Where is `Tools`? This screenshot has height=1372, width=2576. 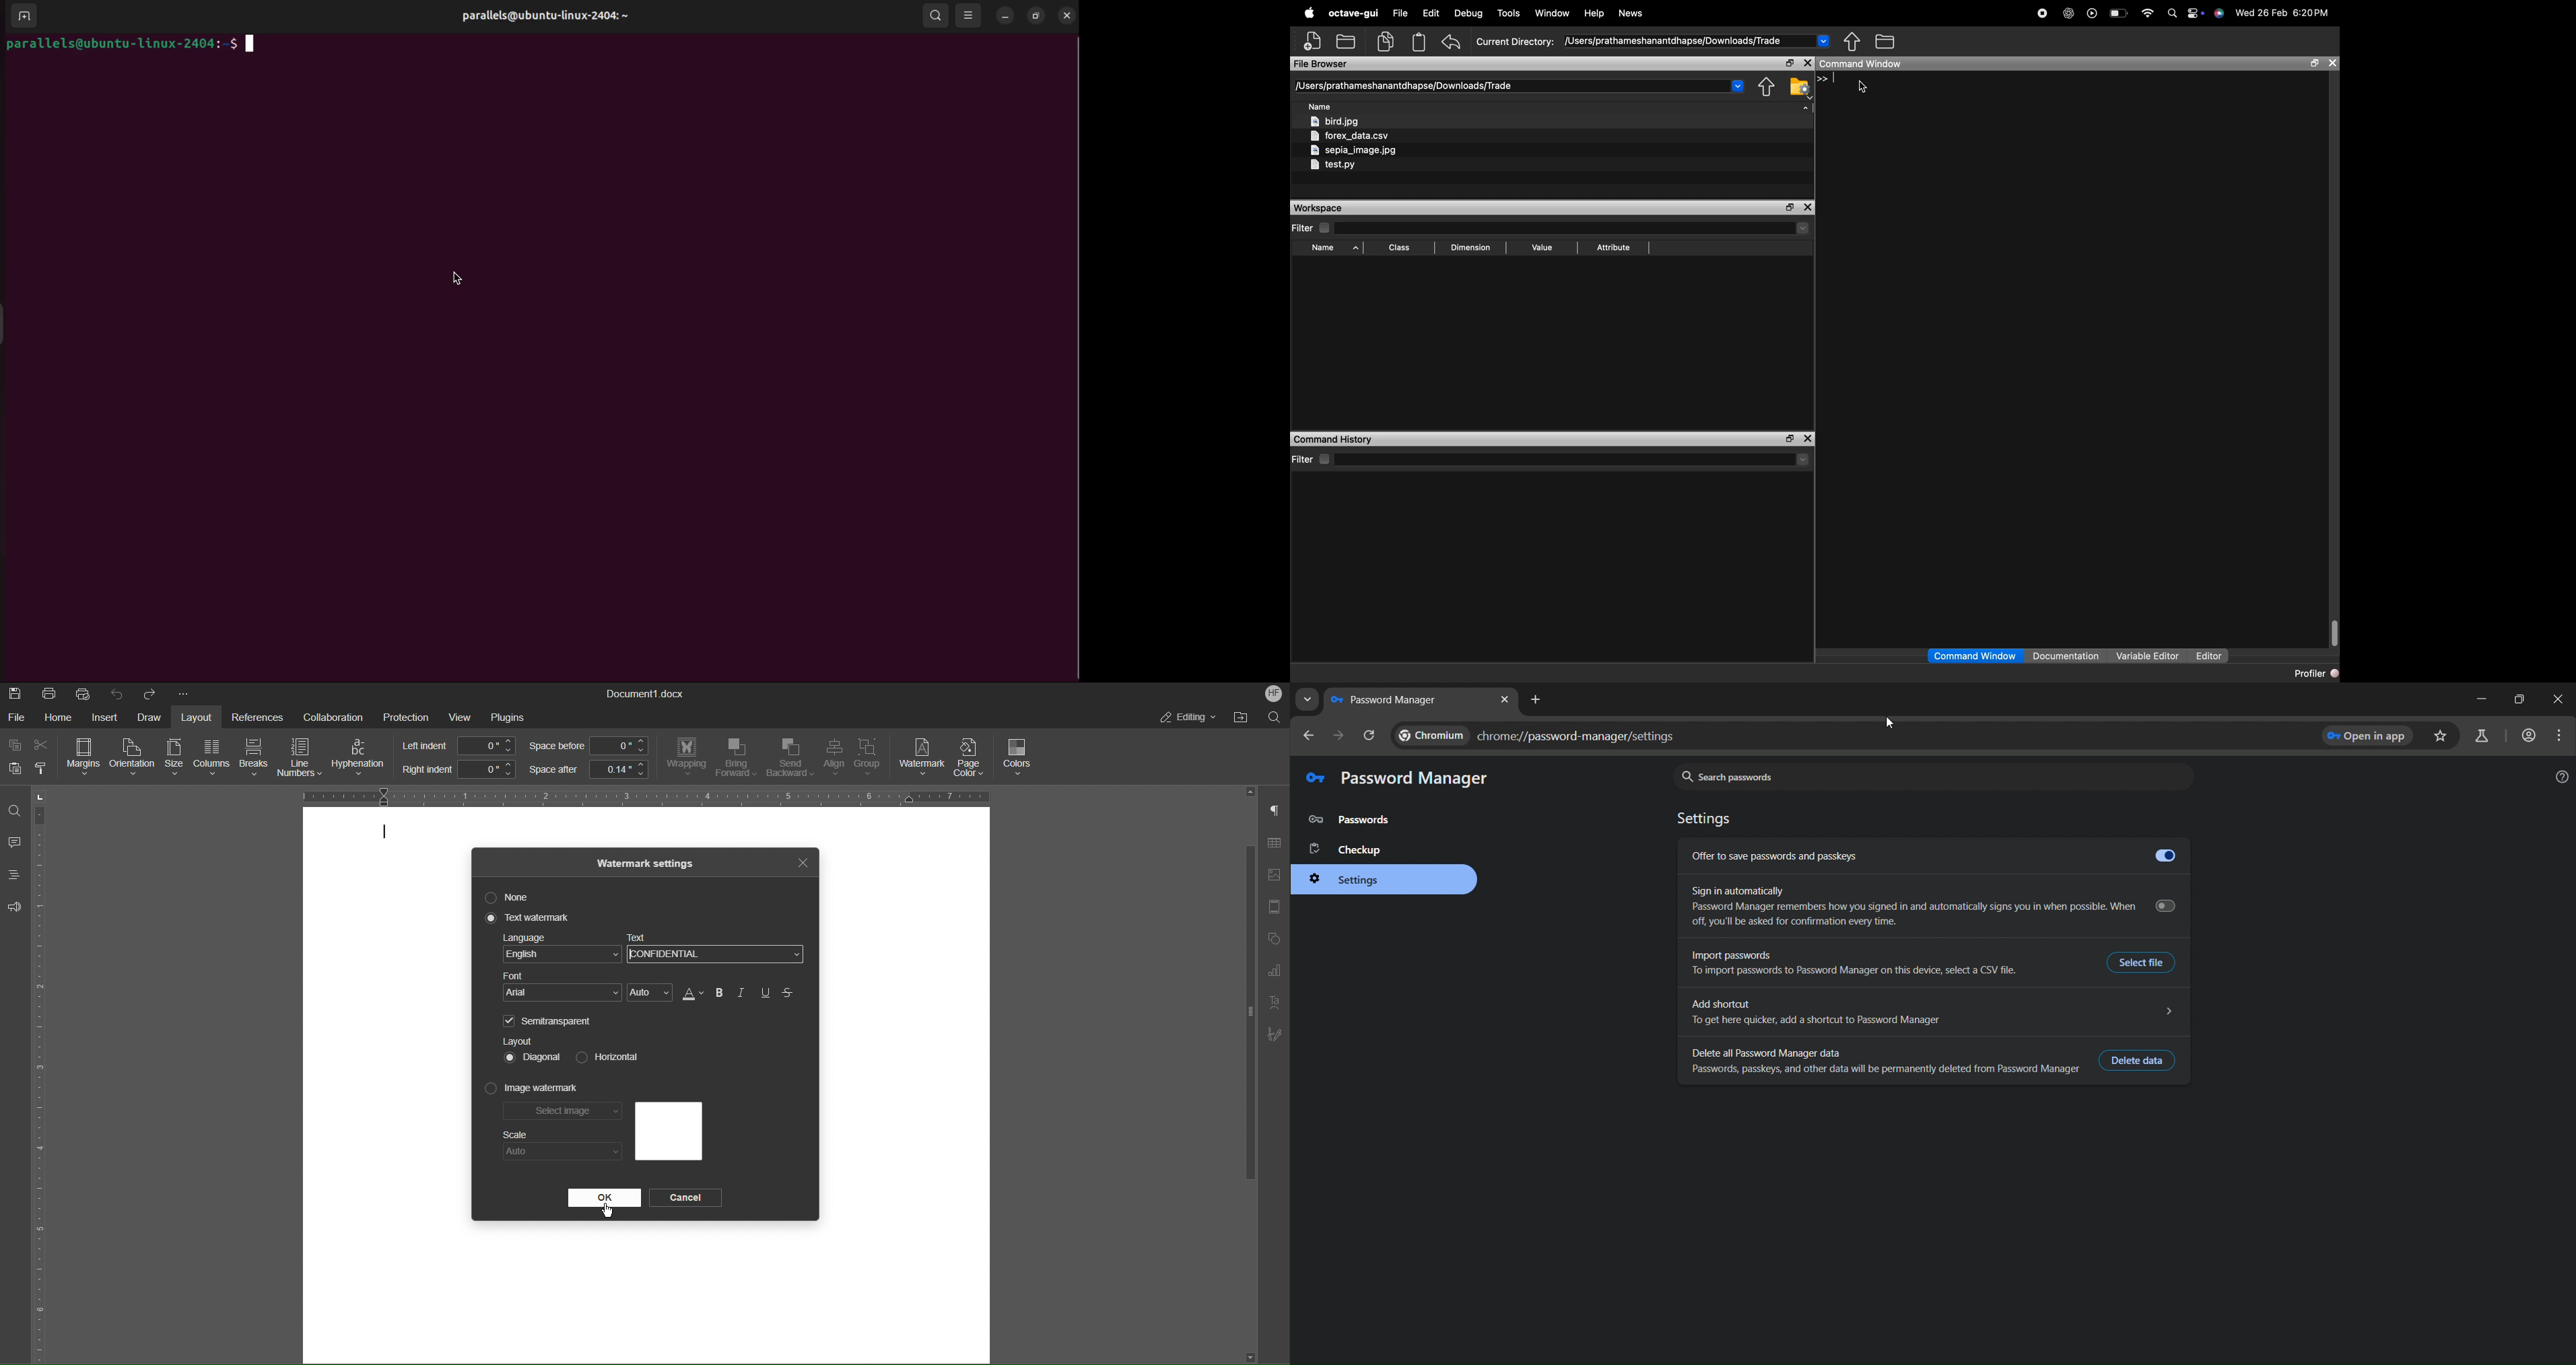 Tools is located at coordinates (1510, 12).